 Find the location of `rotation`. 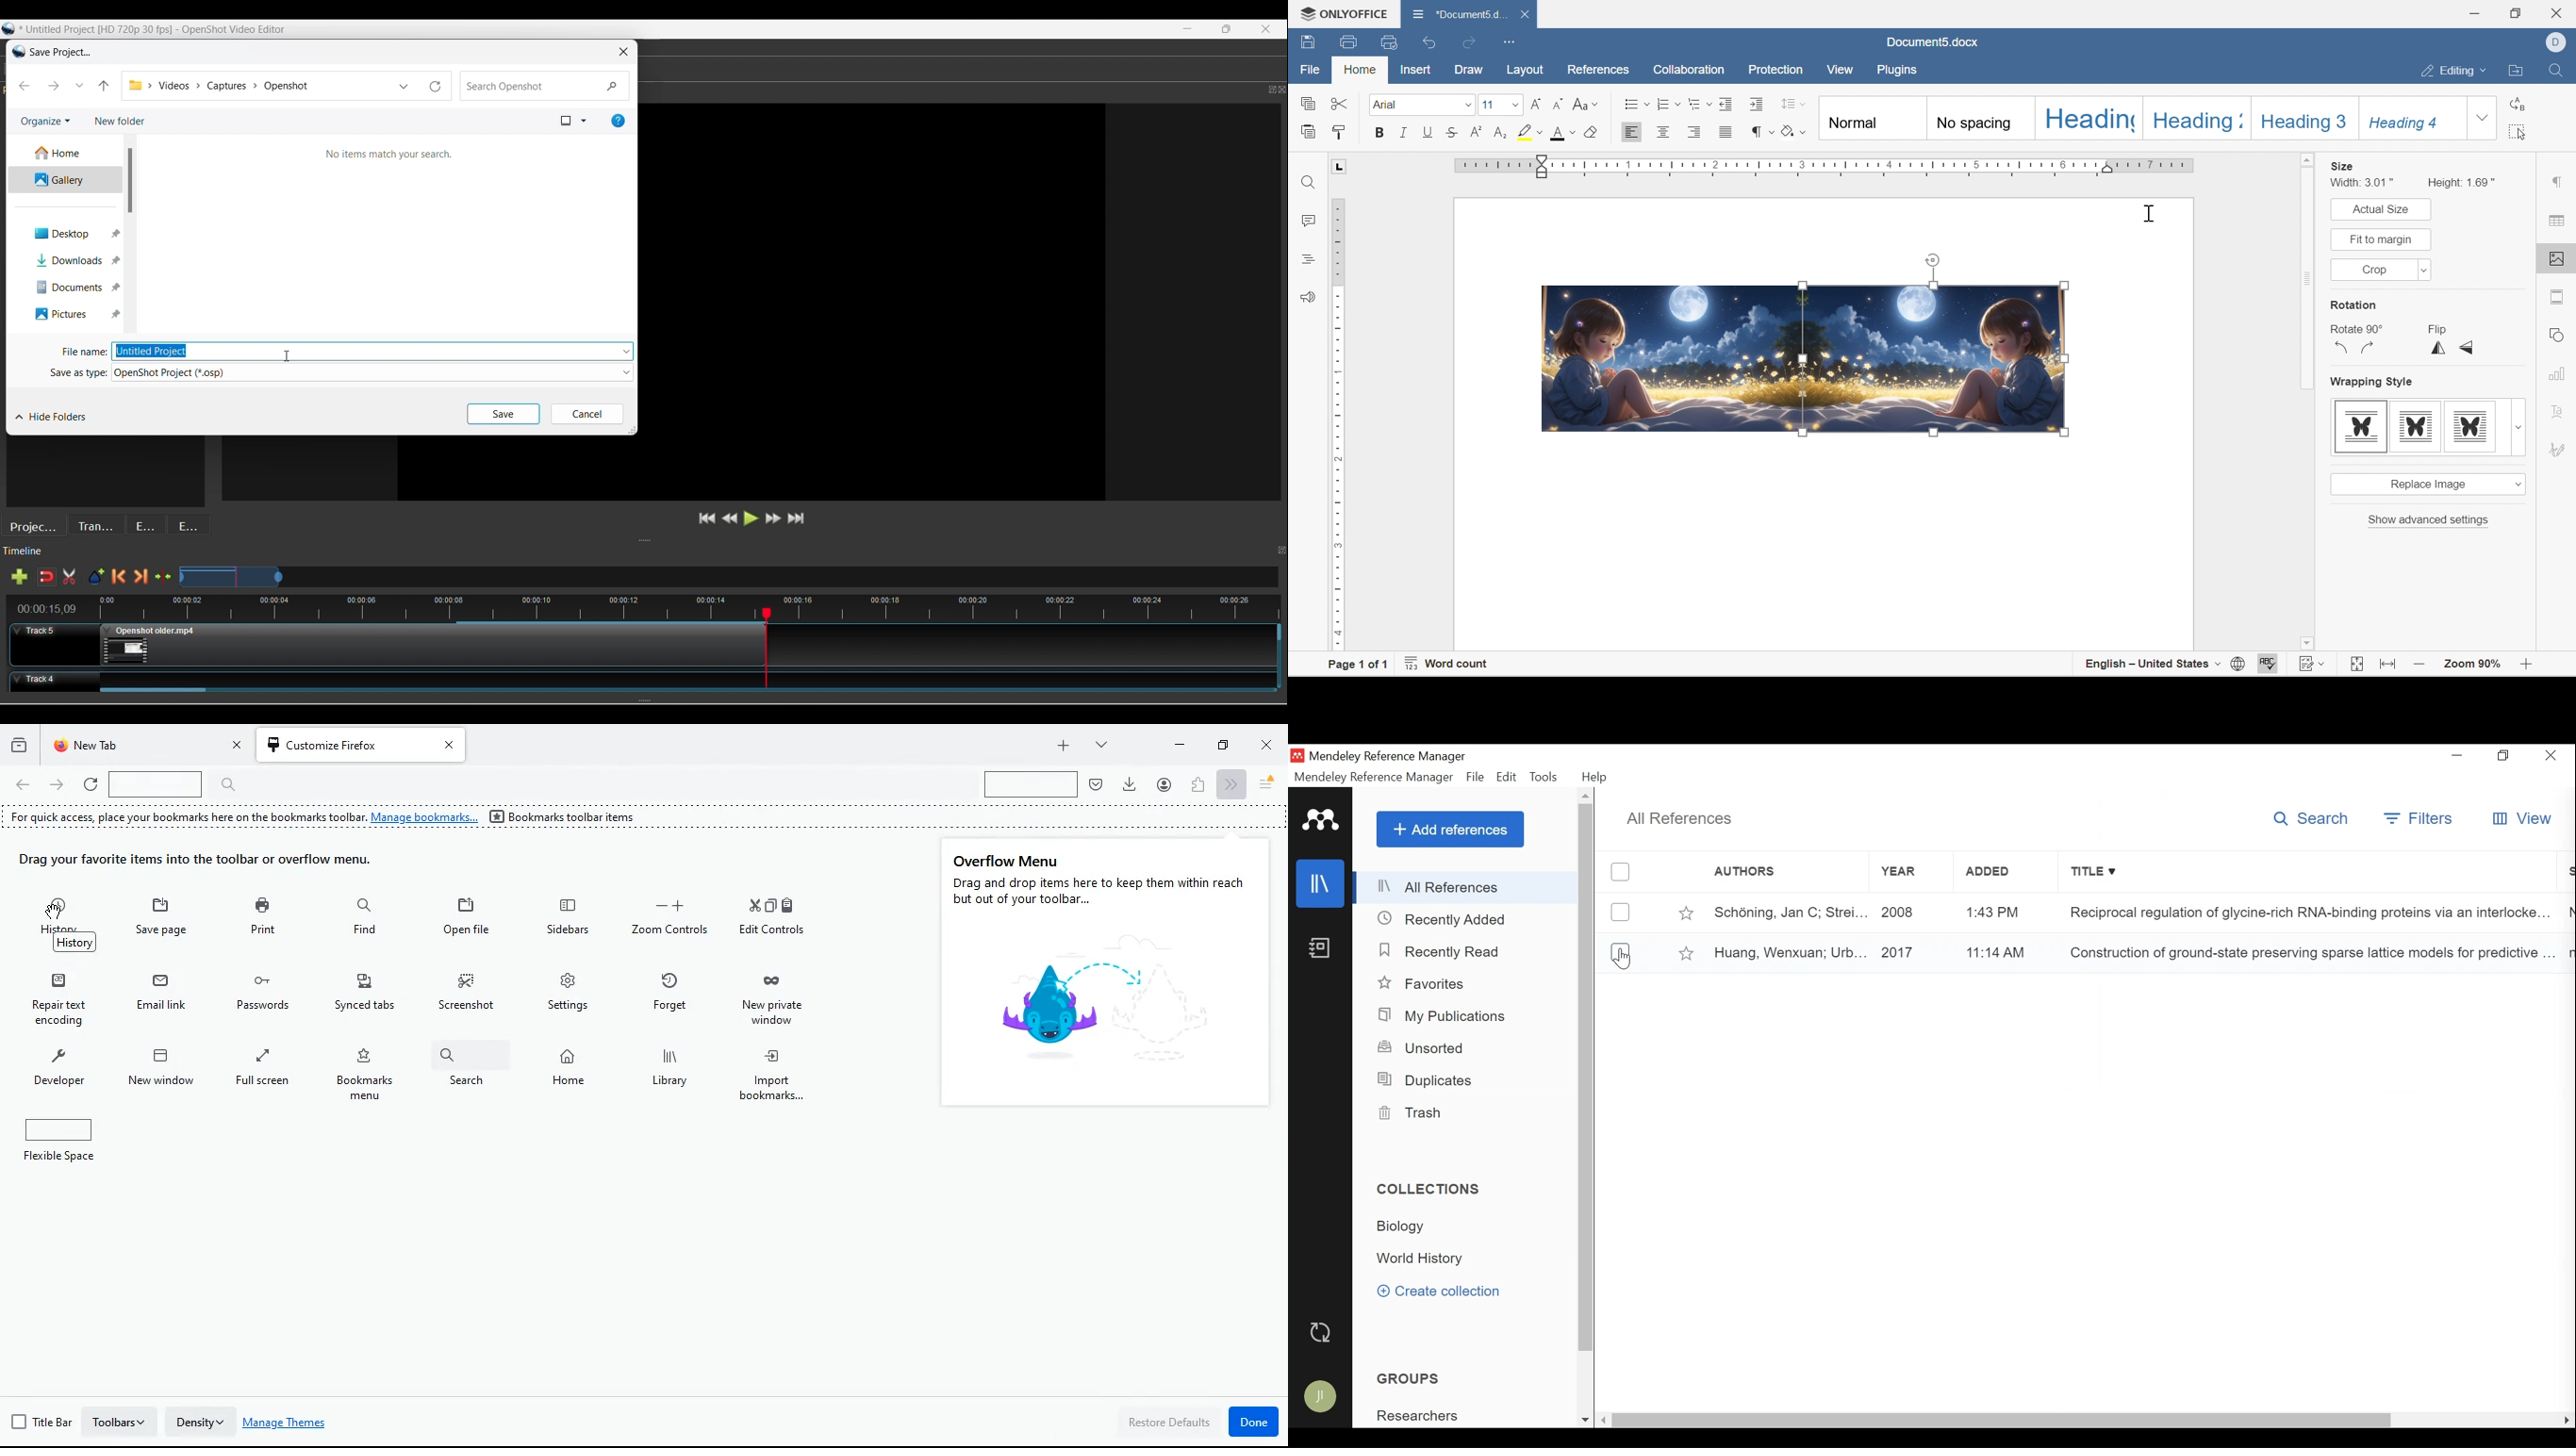

rotation is located at coordinates (2353, 306).